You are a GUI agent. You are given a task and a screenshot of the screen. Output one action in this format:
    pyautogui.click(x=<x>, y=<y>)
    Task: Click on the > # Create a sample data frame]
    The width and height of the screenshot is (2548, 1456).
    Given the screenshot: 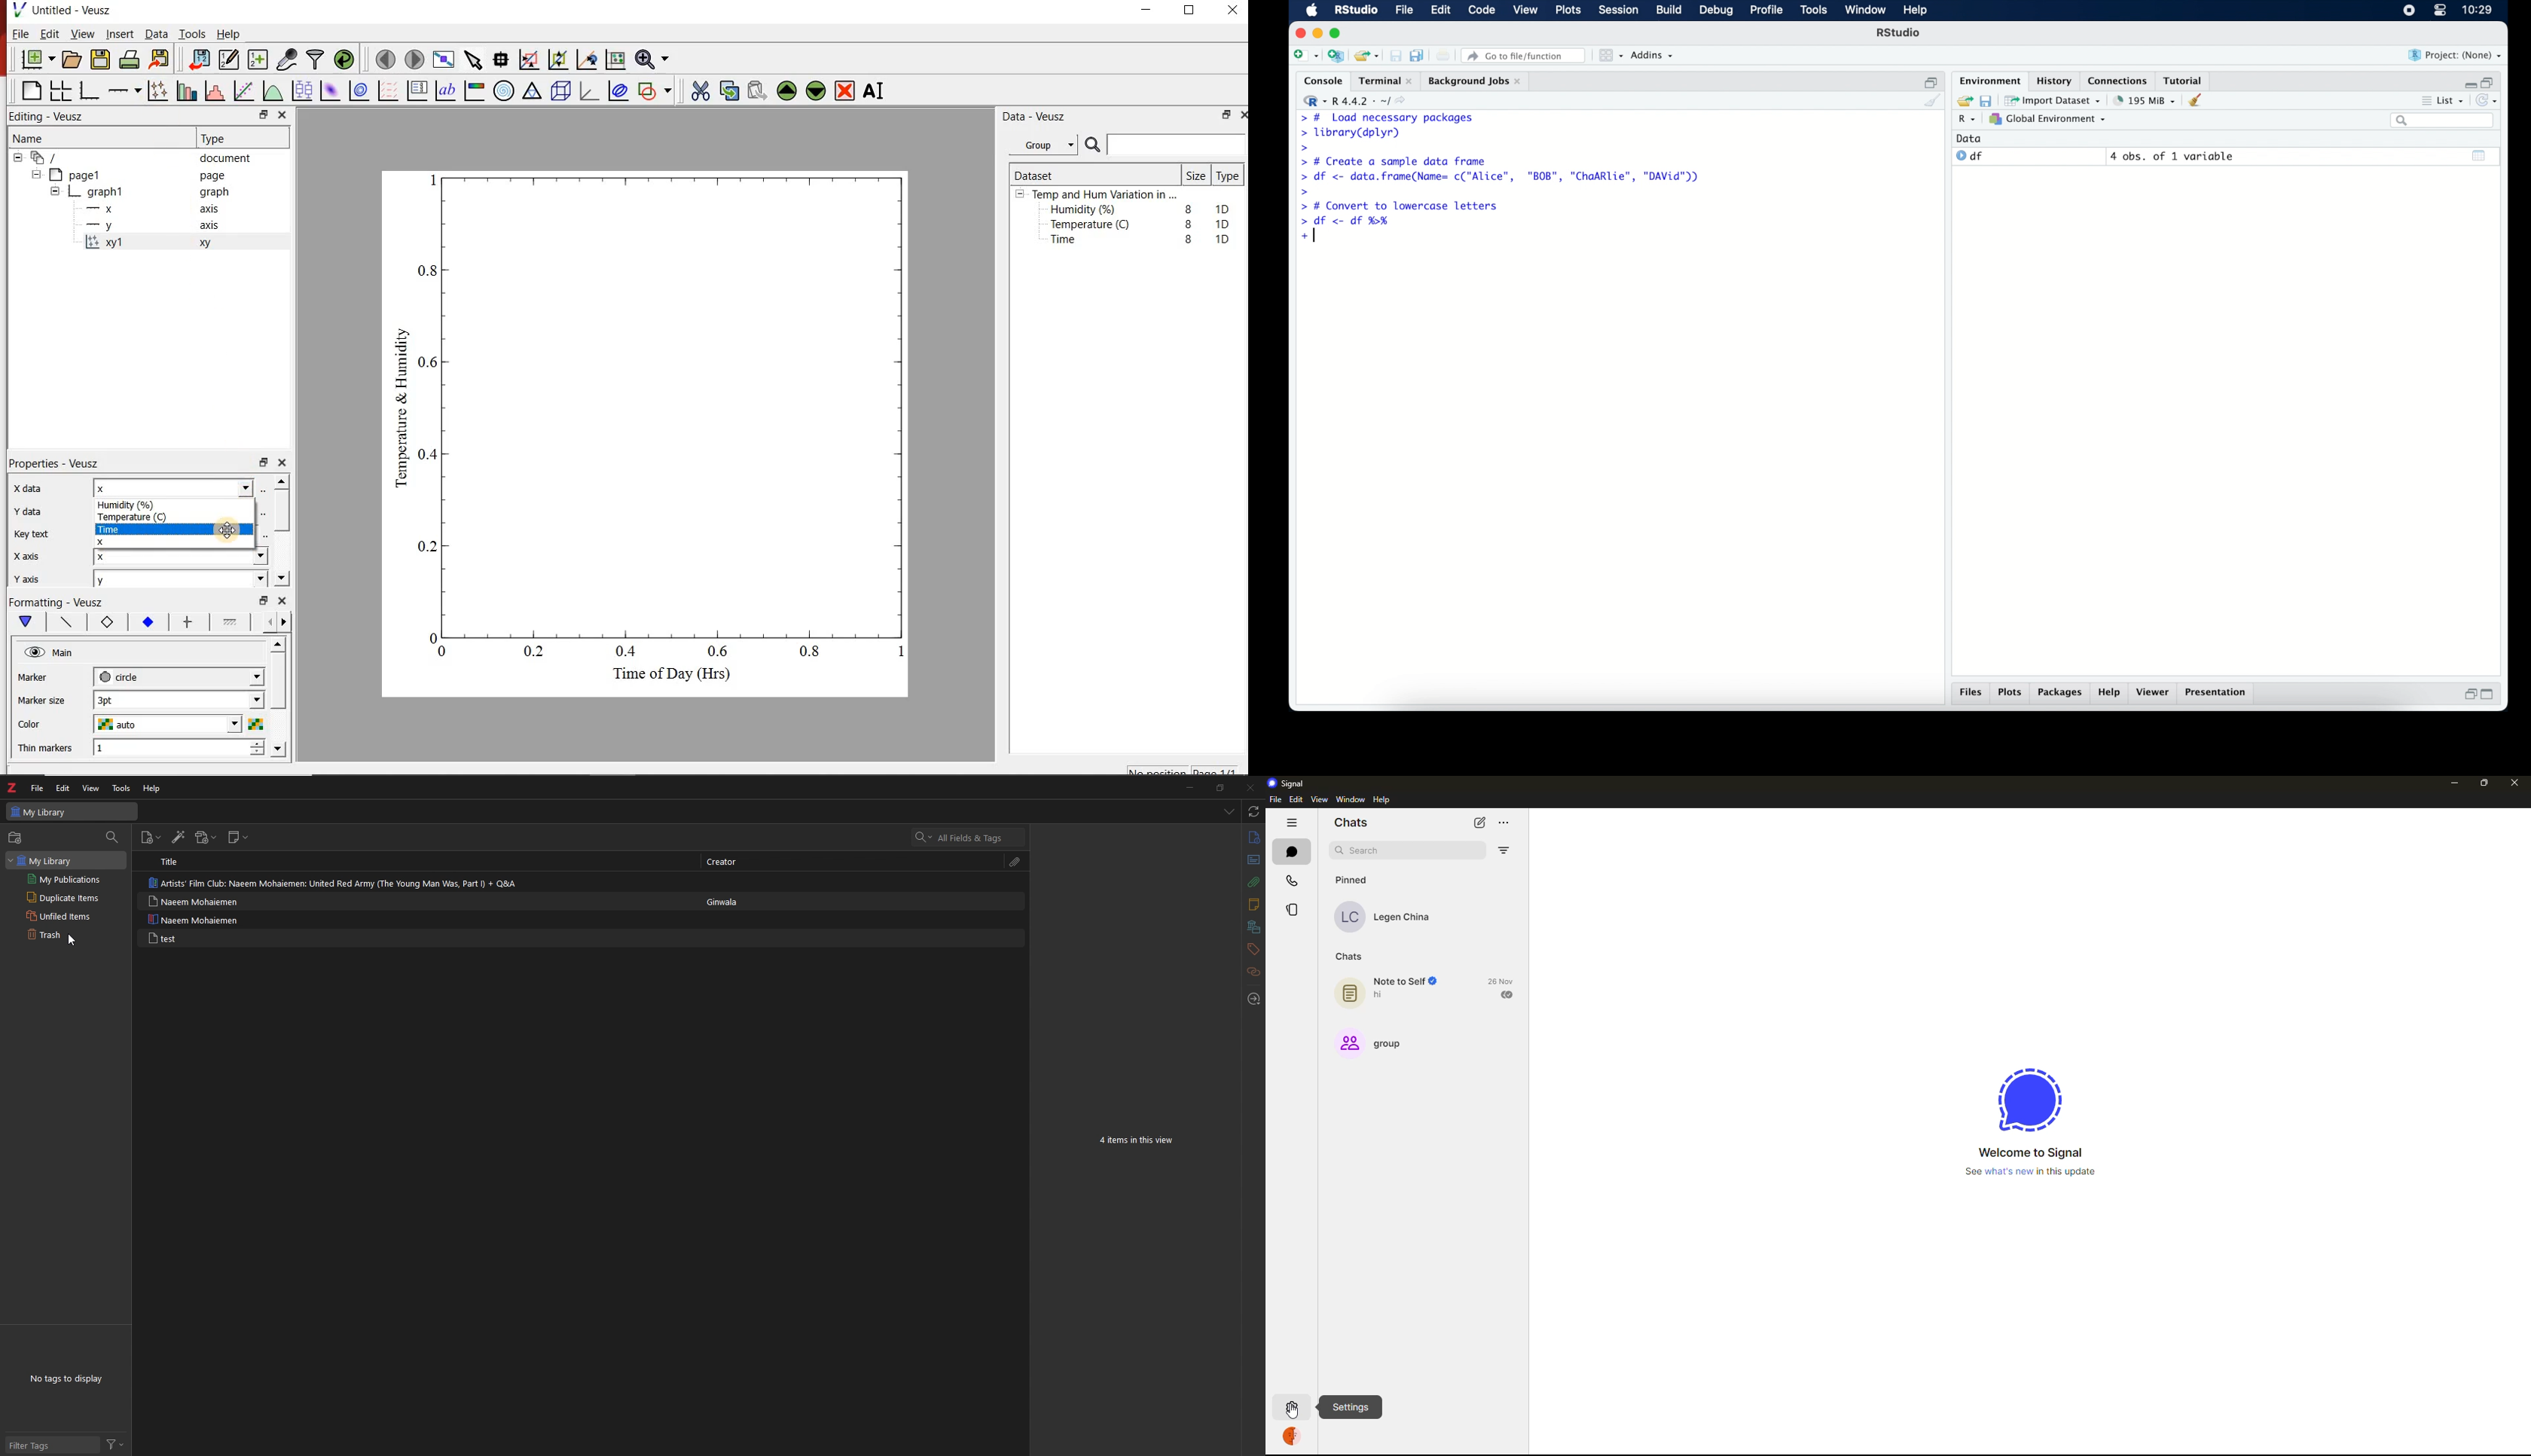 What is the action you would take?
    pyautogui.click(x=1396, y=161)
    